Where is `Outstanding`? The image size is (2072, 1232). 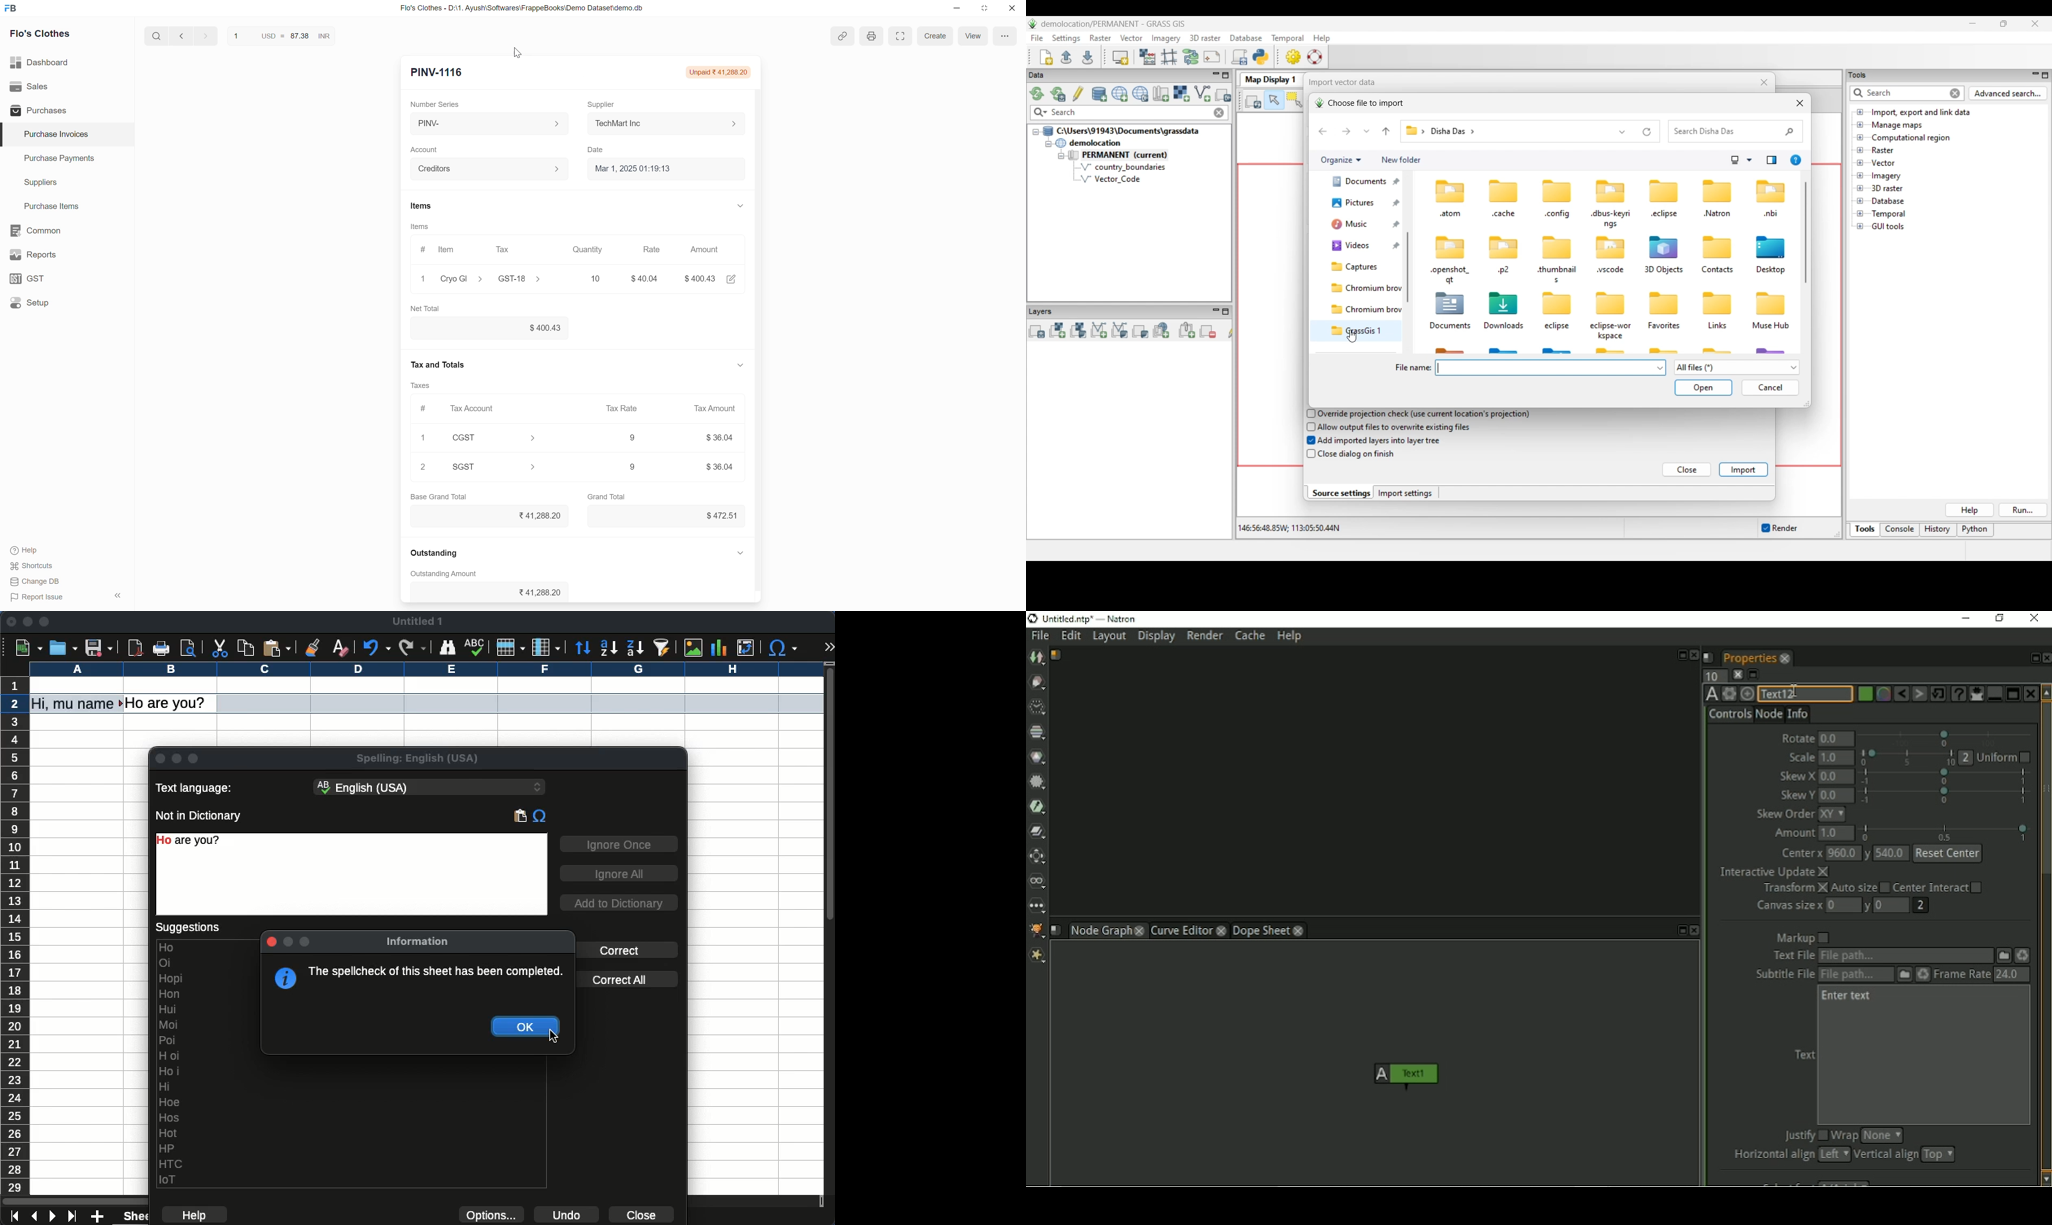 Outstanding is located at coordinates (438, 555).